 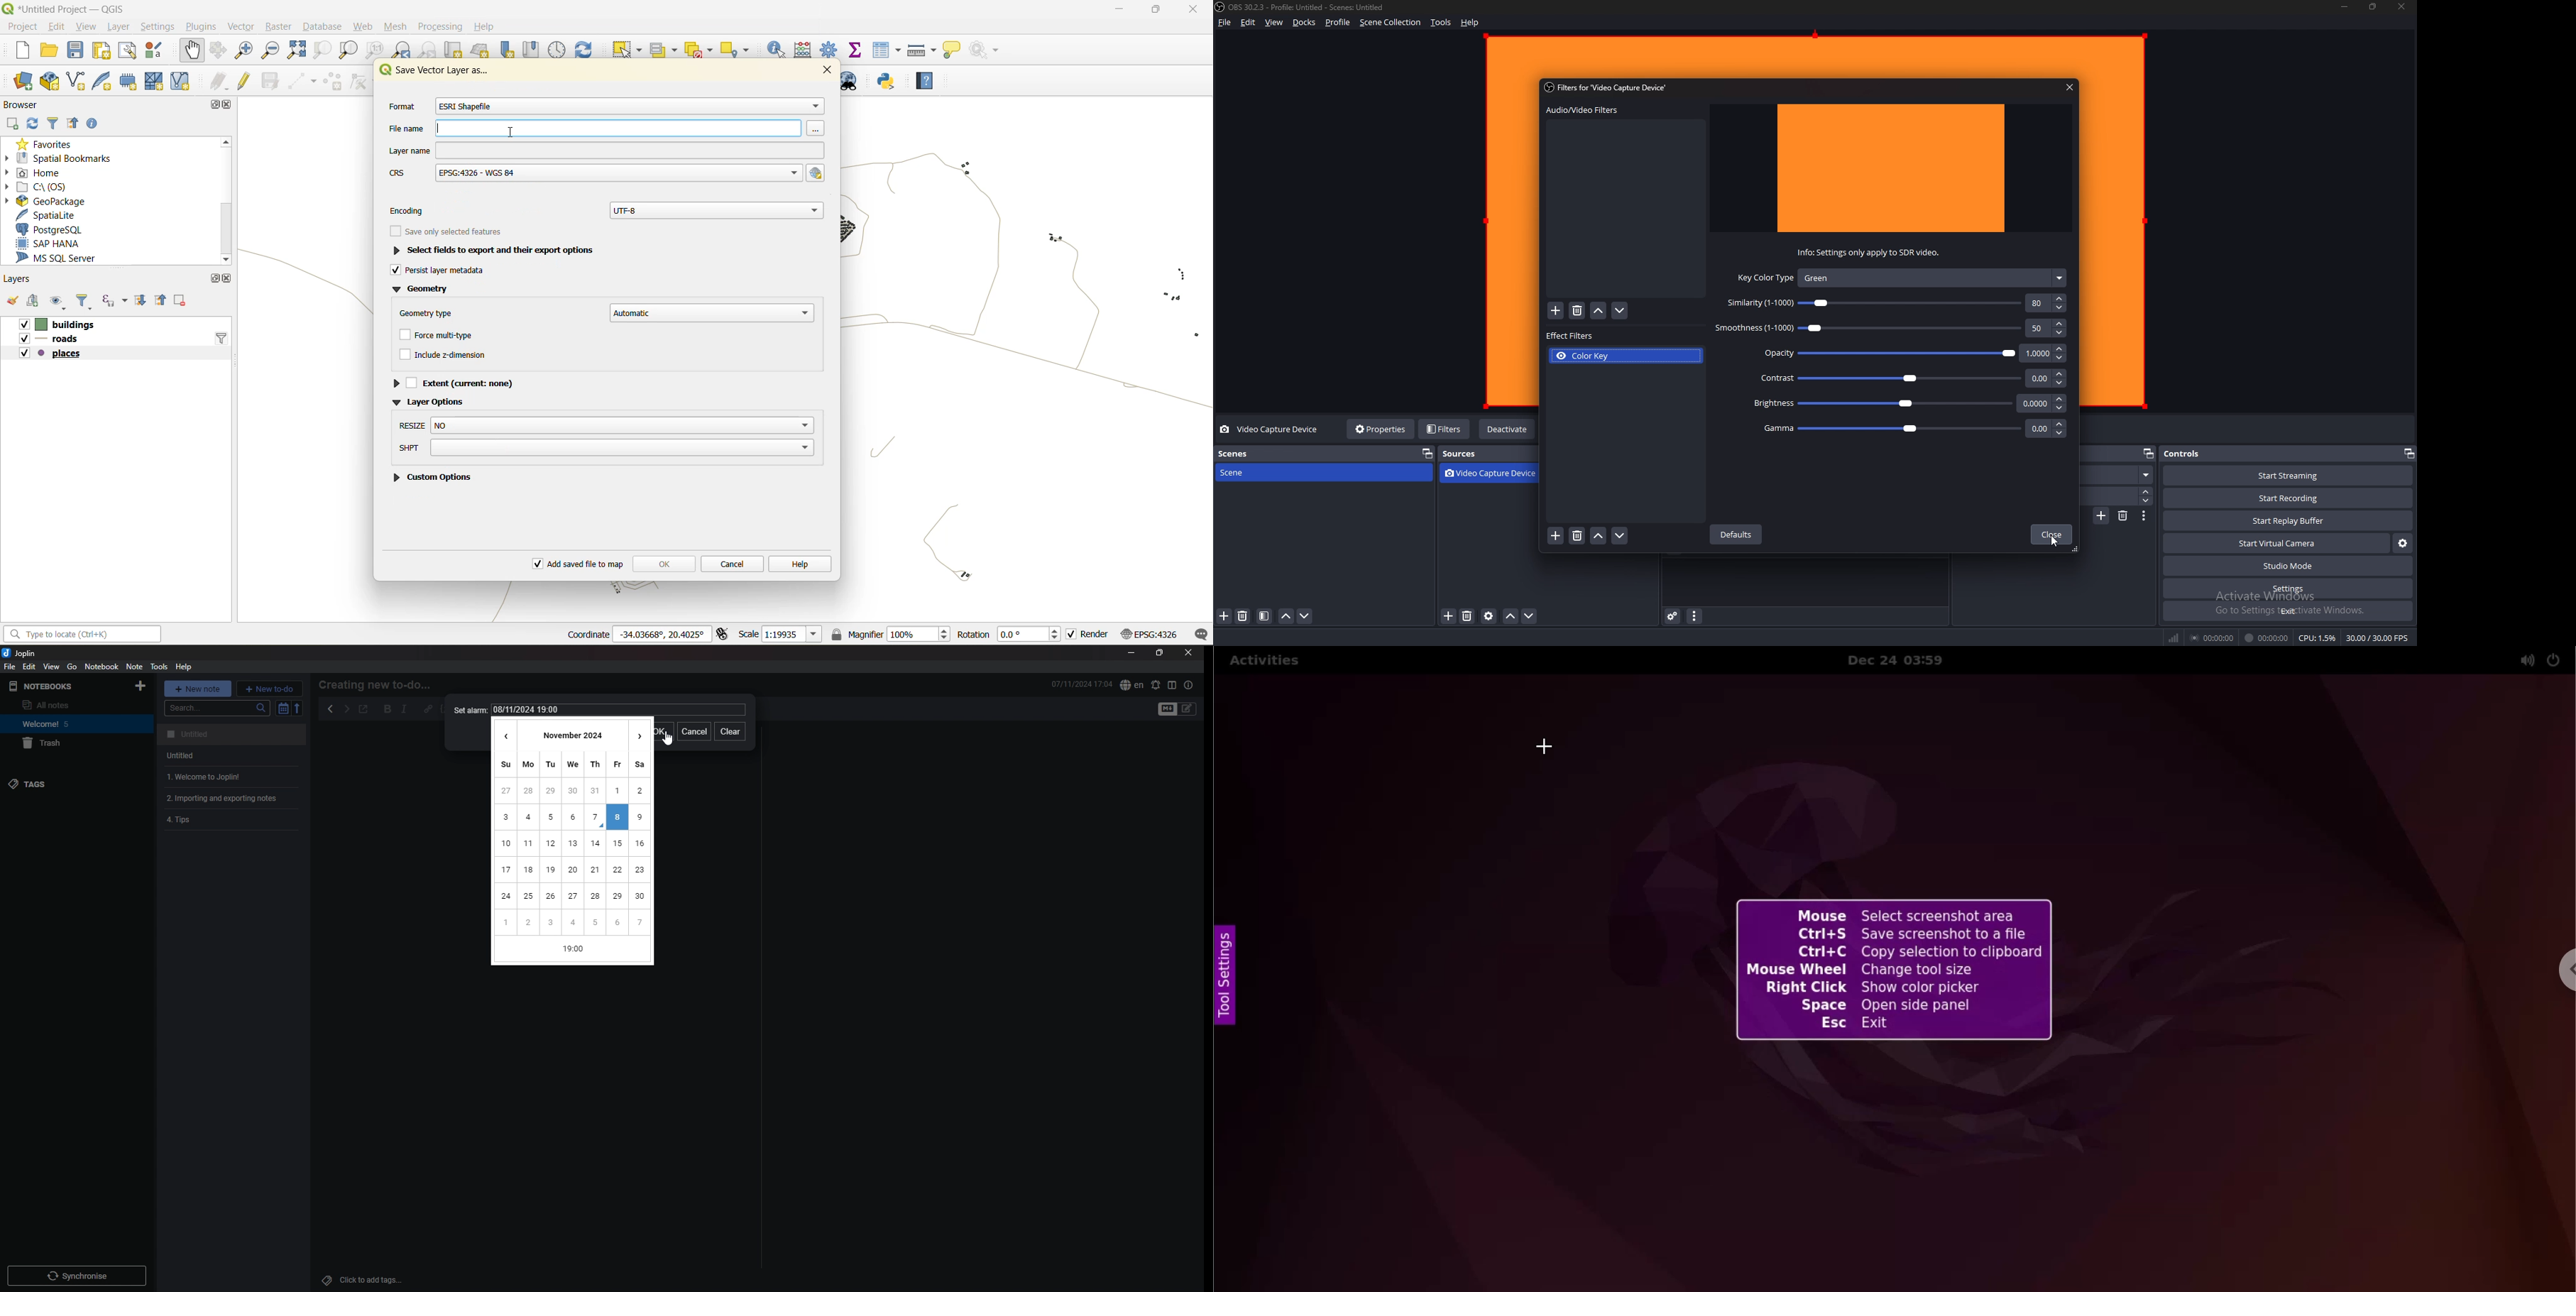 What do you see at coordinates (2148, 455) in the screenshot?
I see `popout` at bounding box center [2148, 455].